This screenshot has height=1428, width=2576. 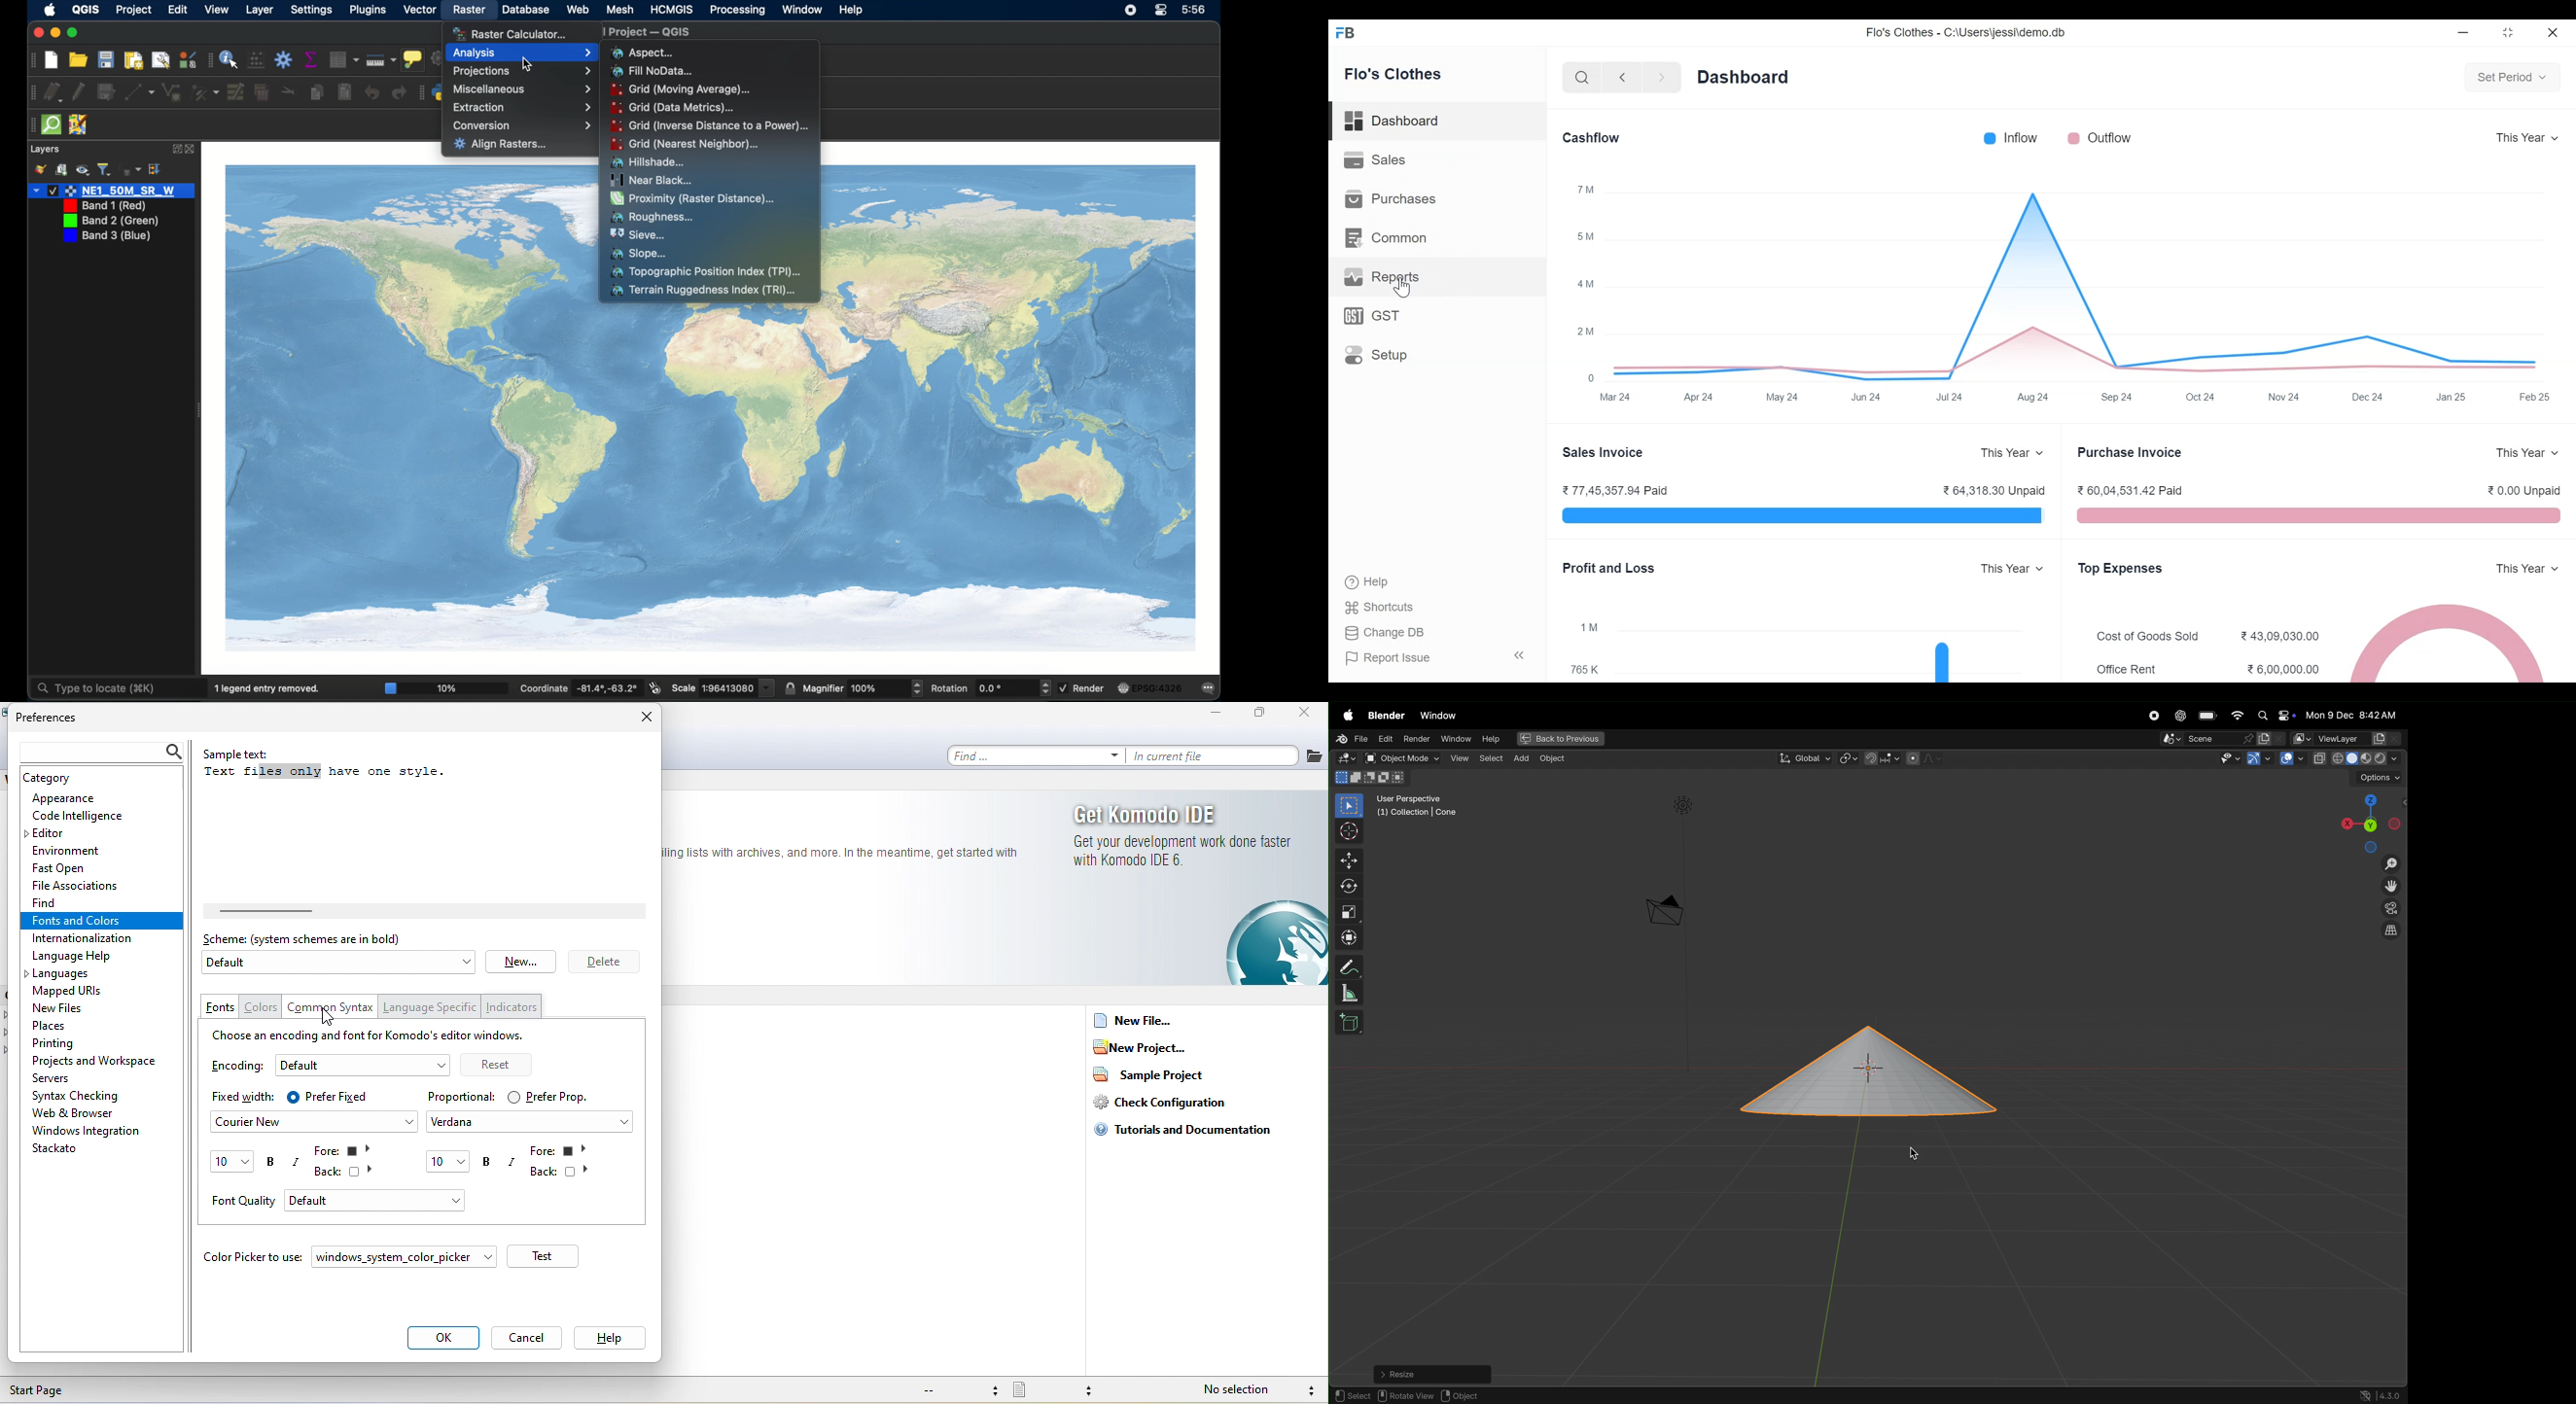 I want to click on Help, so click(x=1365, y=580).